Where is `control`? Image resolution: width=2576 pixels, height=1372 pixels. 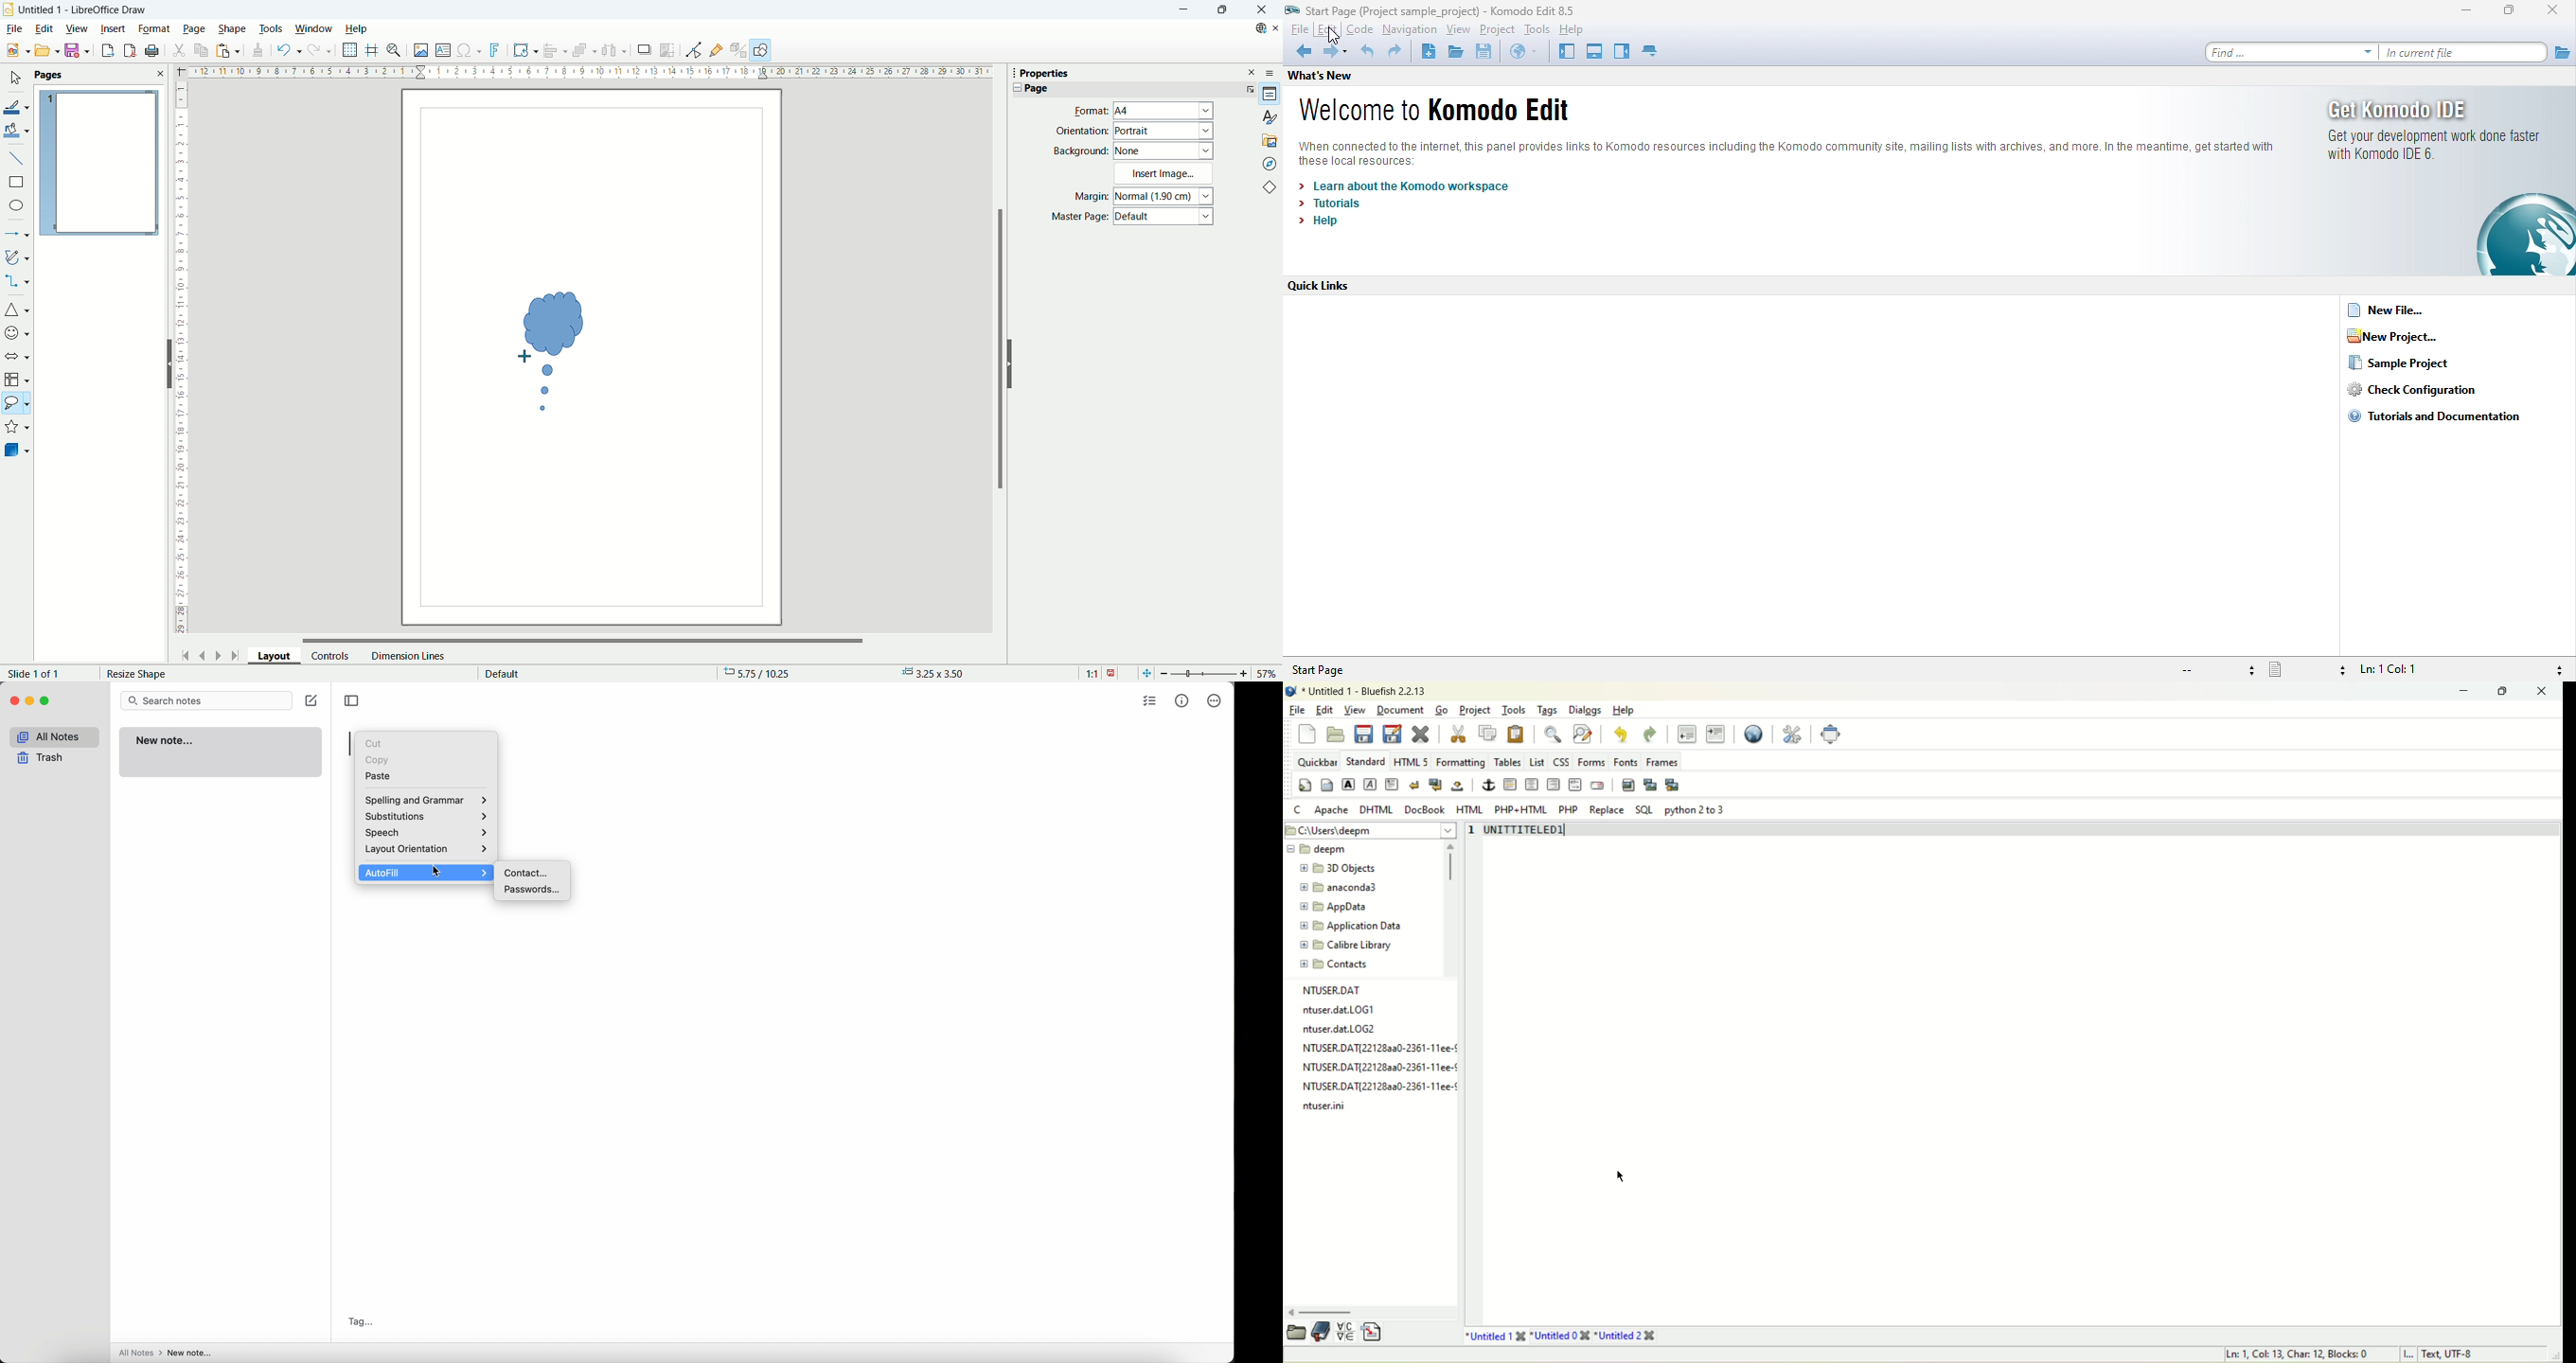 control is located at coordinates (331, 655).